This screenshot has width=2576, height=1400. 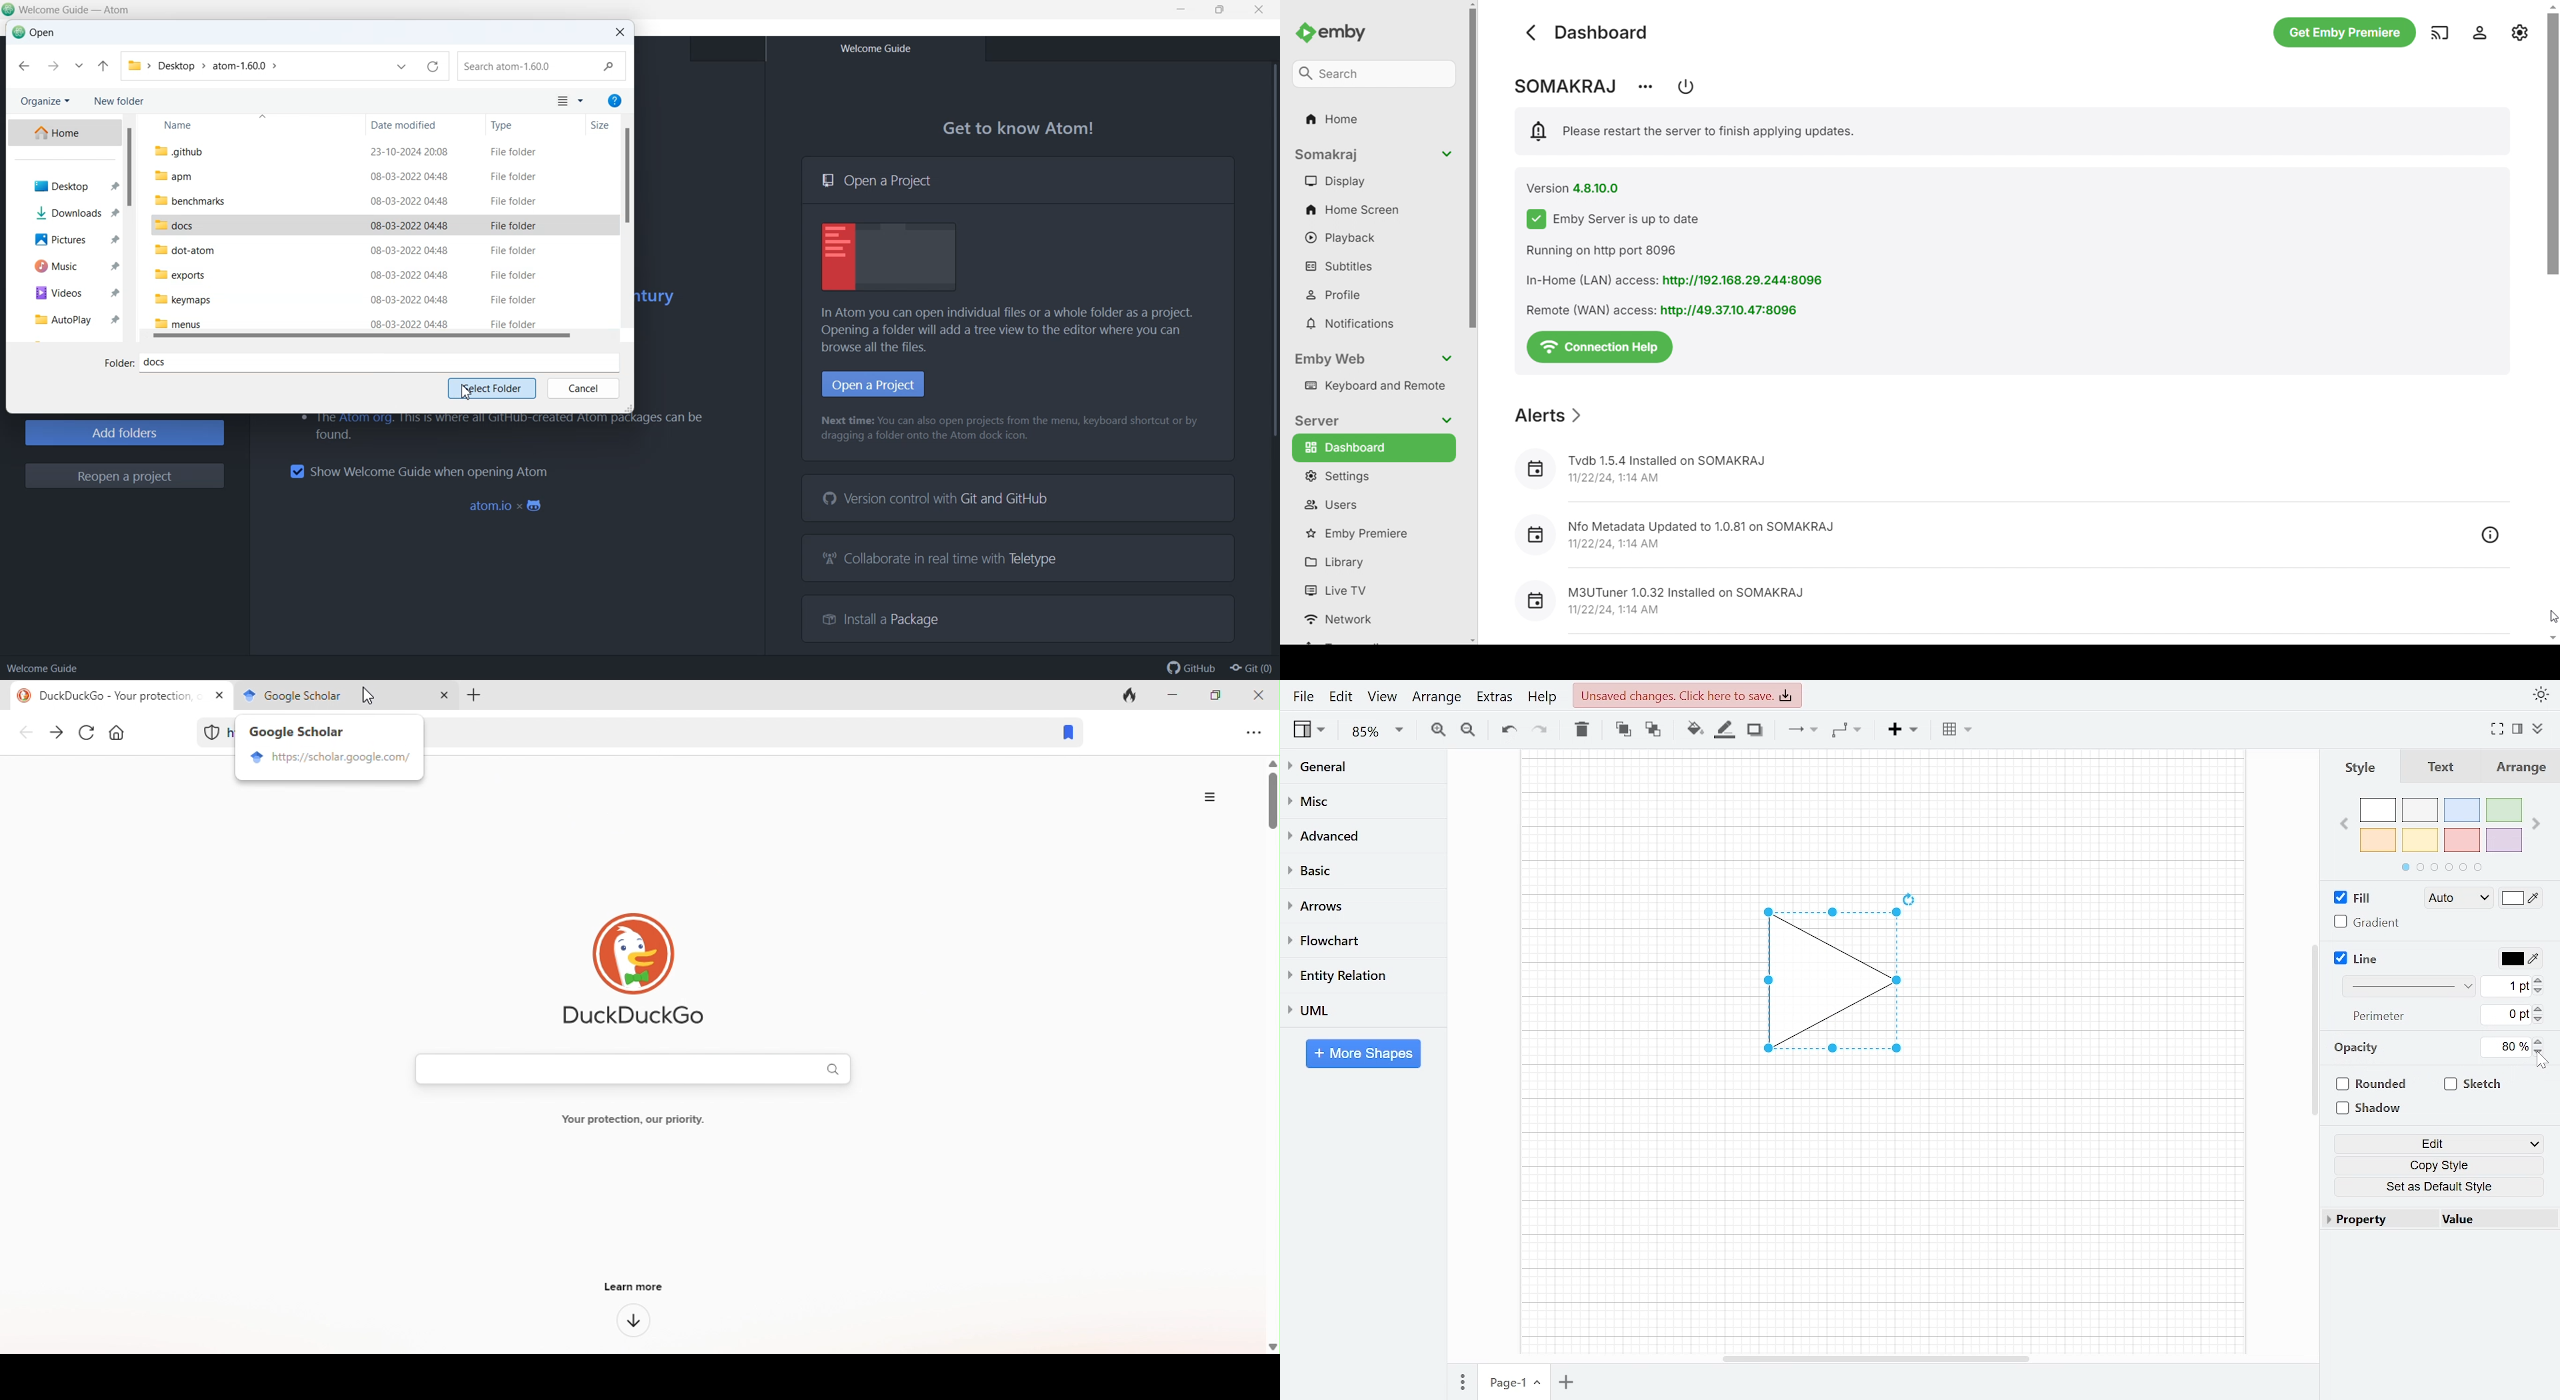 I want to click on More shapes, so click(x=1363, y=1053).